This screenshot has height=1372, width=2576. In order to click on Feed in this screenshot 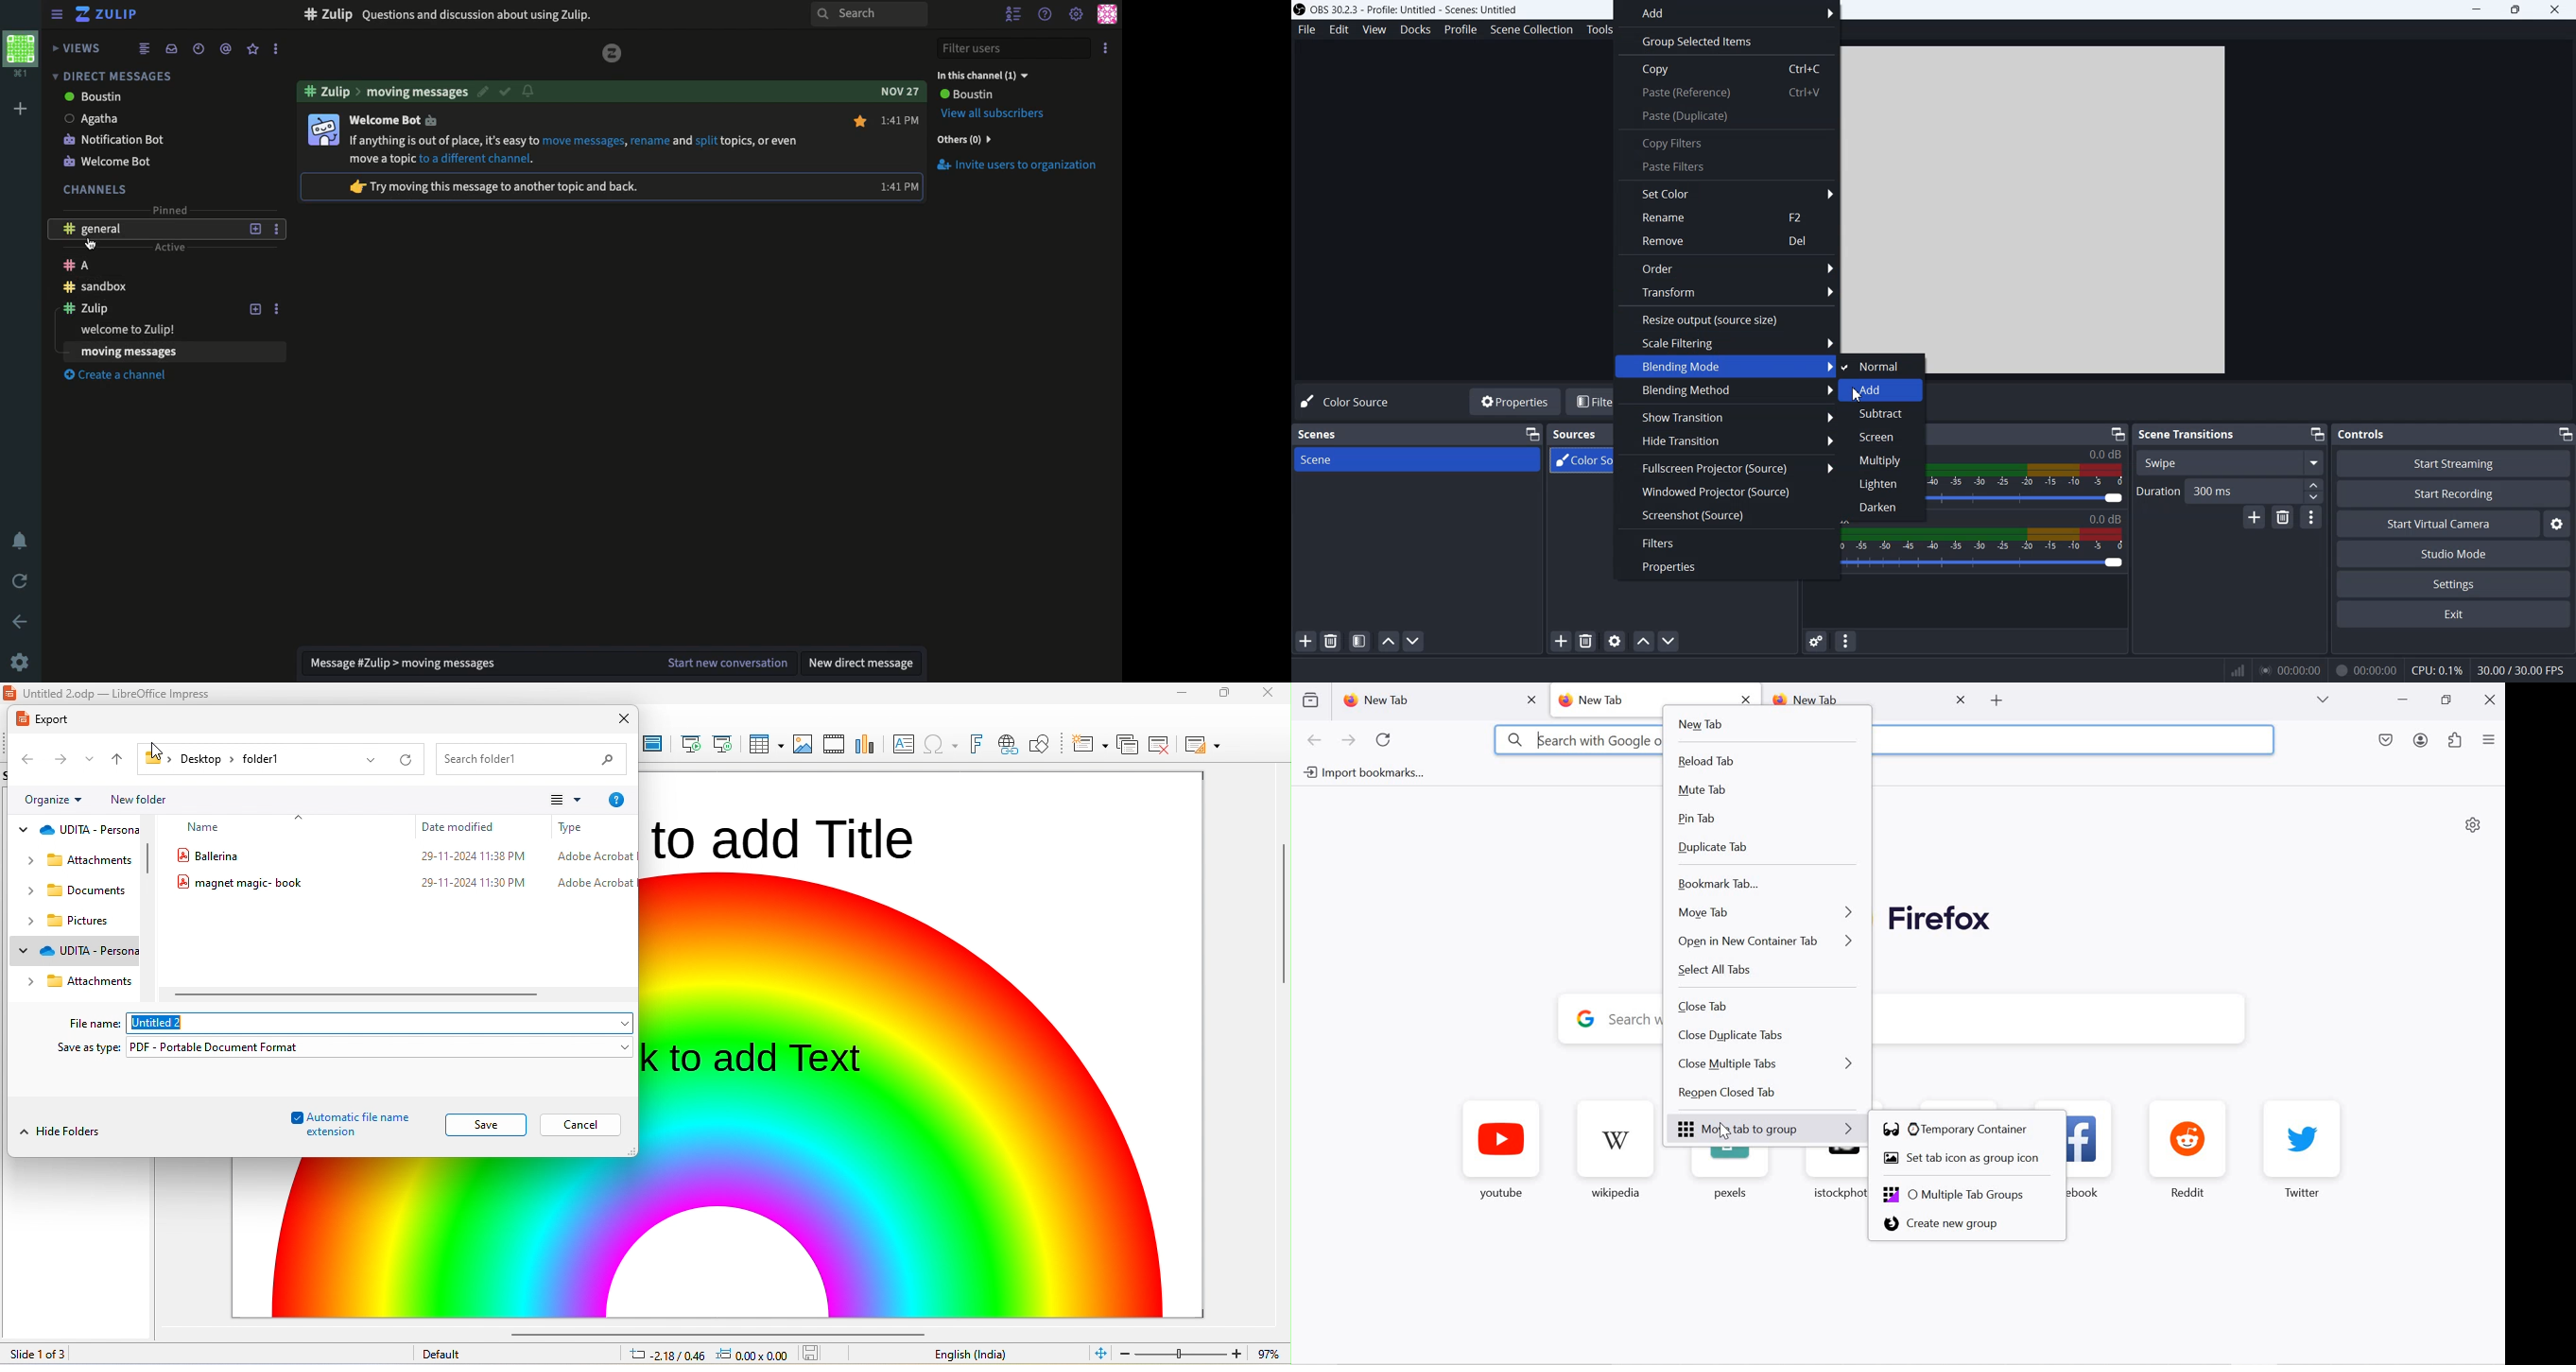, I will do `click(144, 48)`.